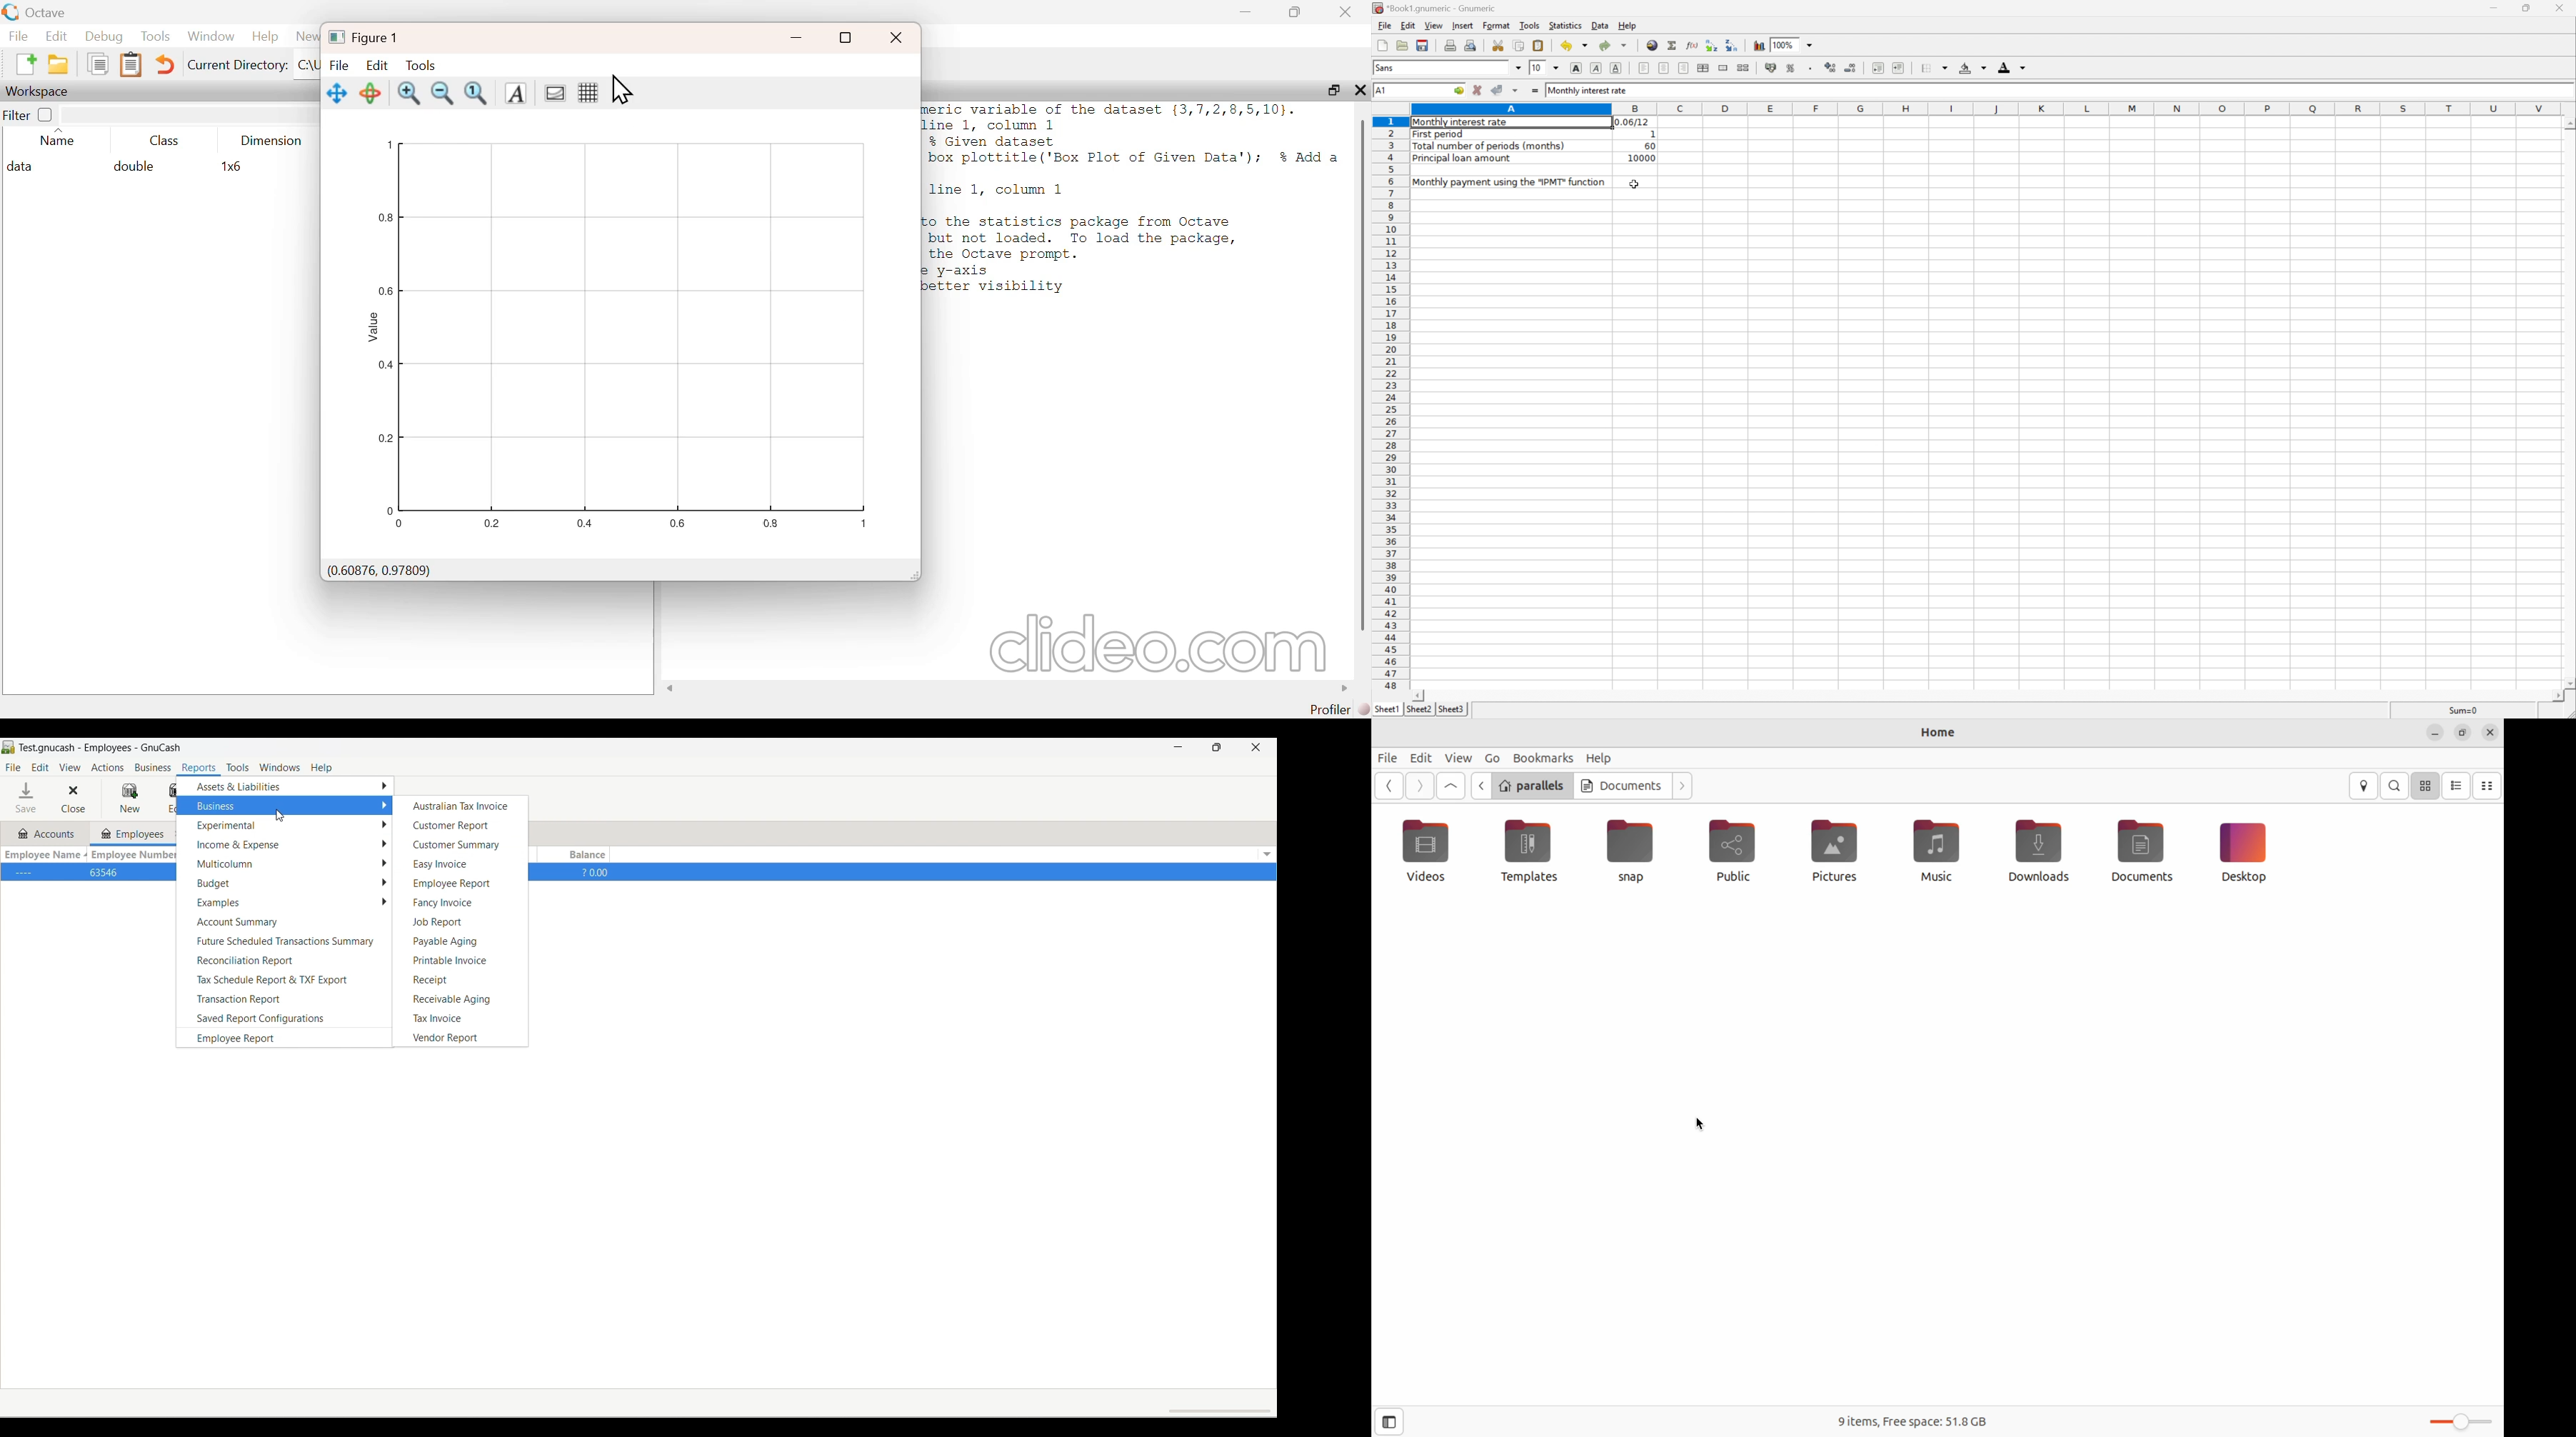 The image size is (2576, 1456). Describe the element at coordinates (283, 1019) in the screenshot. I see `Saved report configurations` at that location.